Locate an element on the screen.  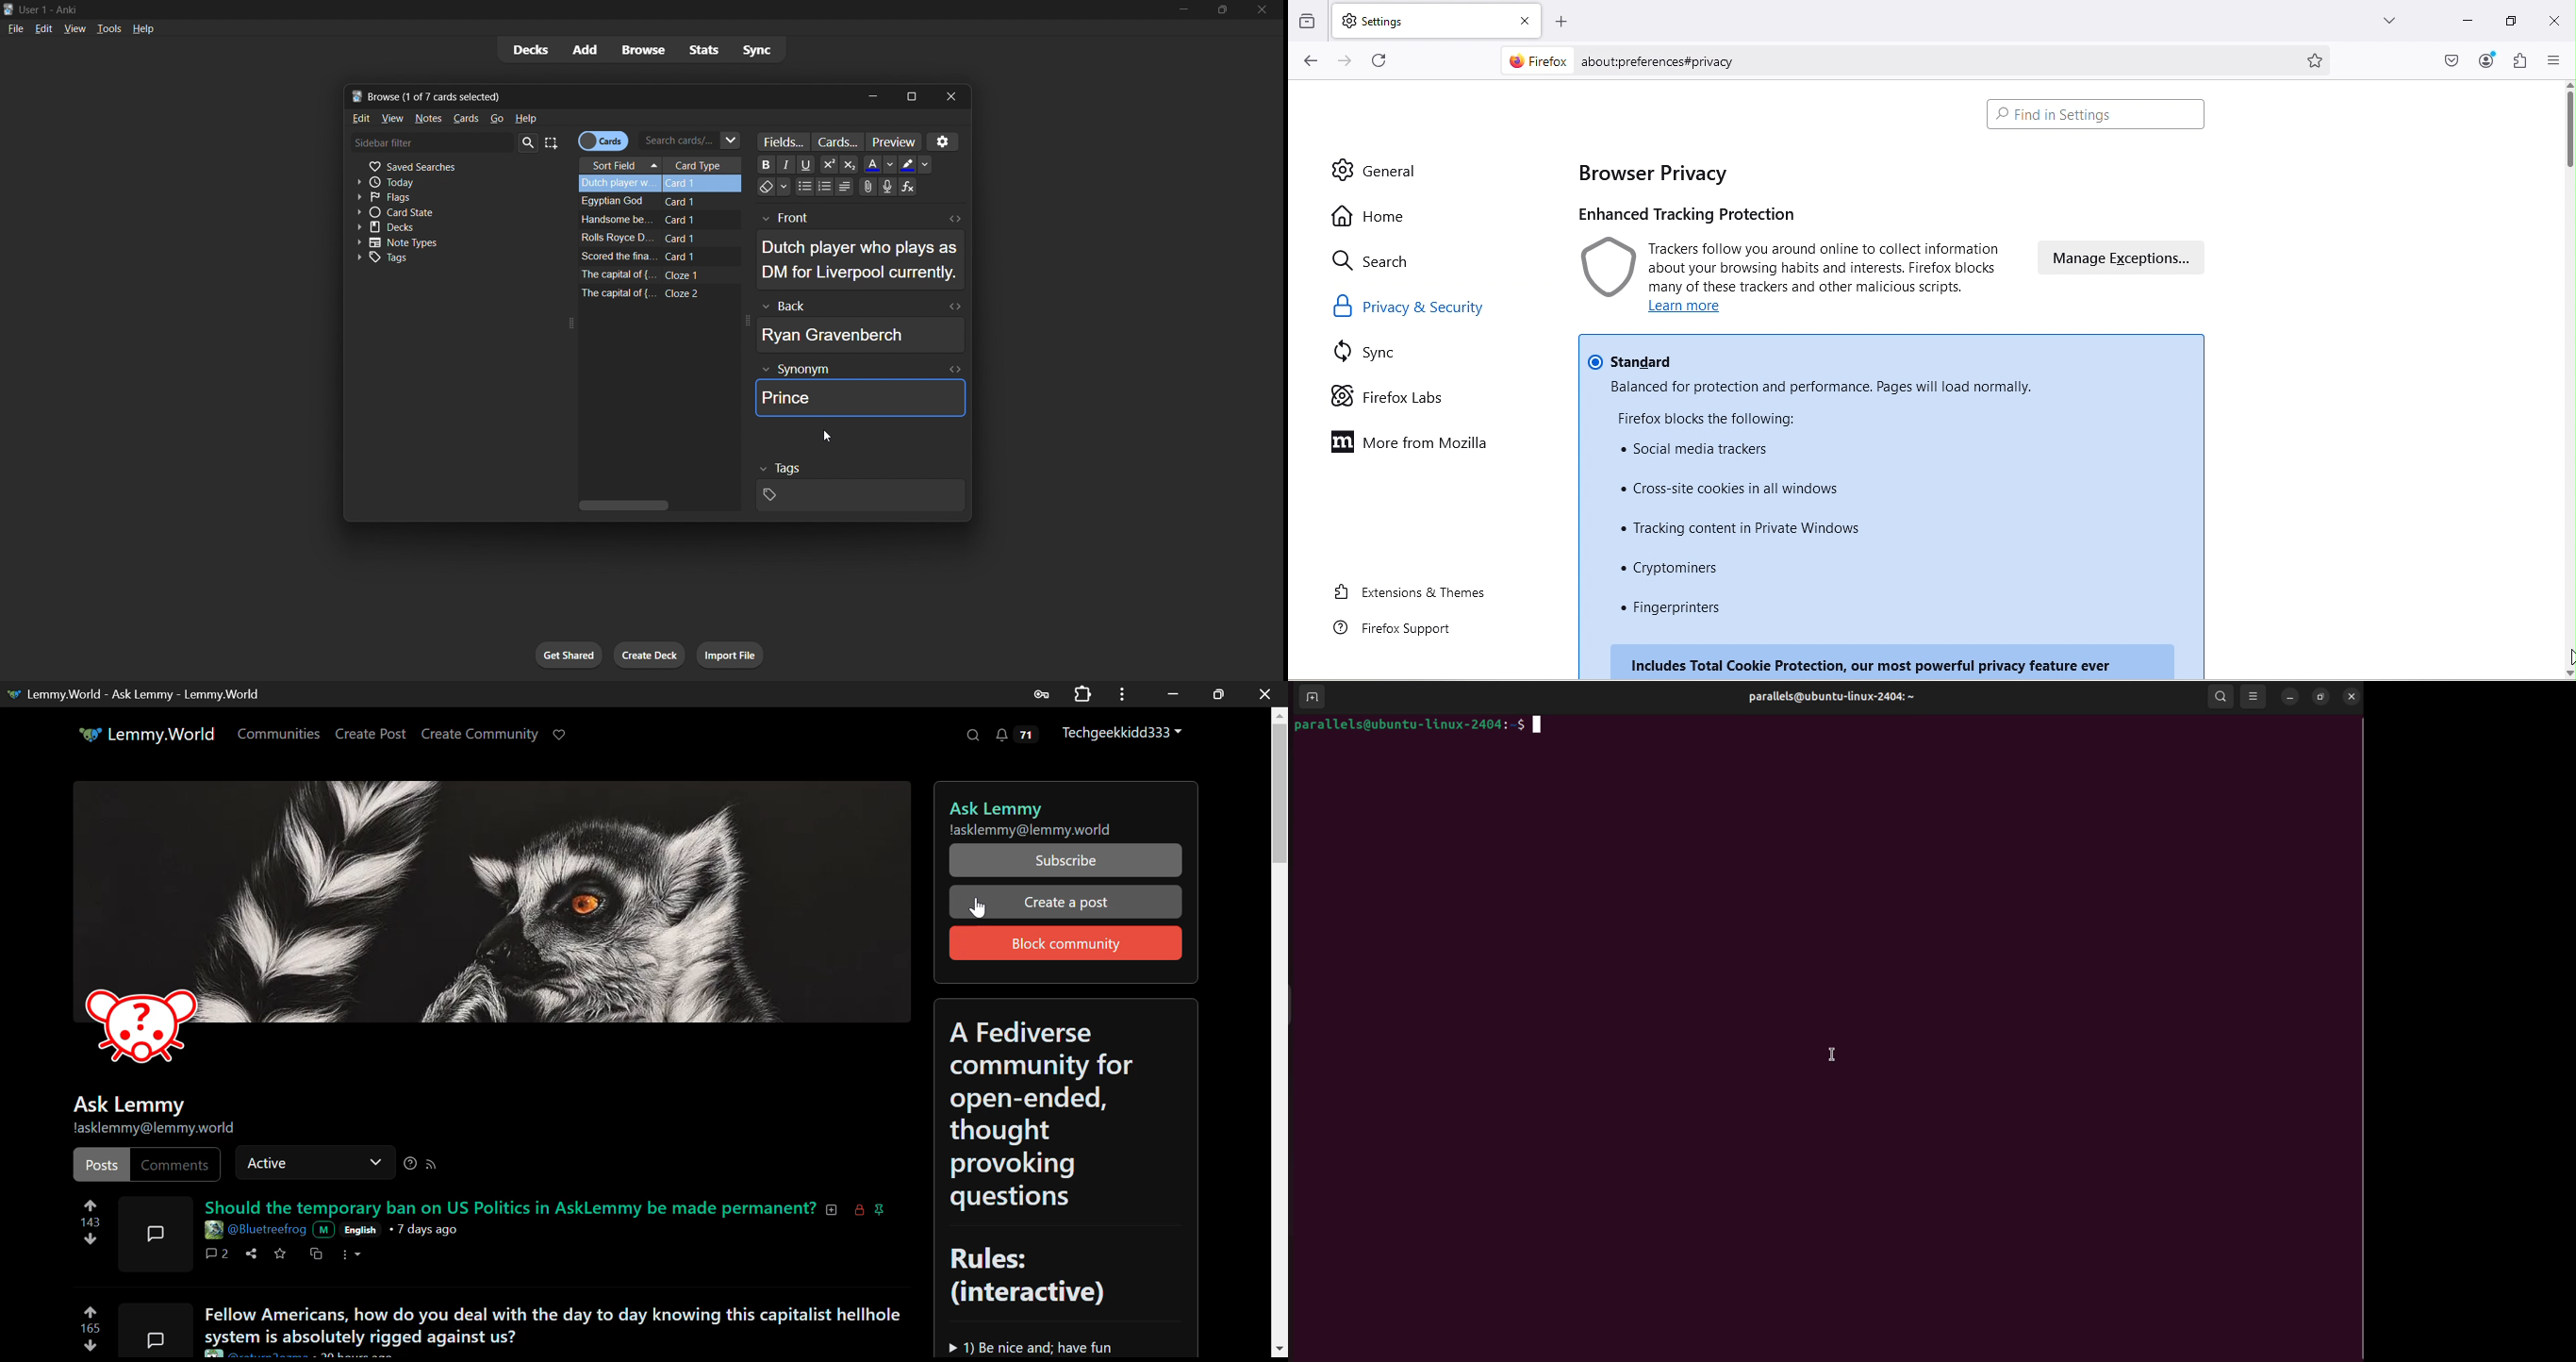
Attachments is located at coordinates (866, 189).